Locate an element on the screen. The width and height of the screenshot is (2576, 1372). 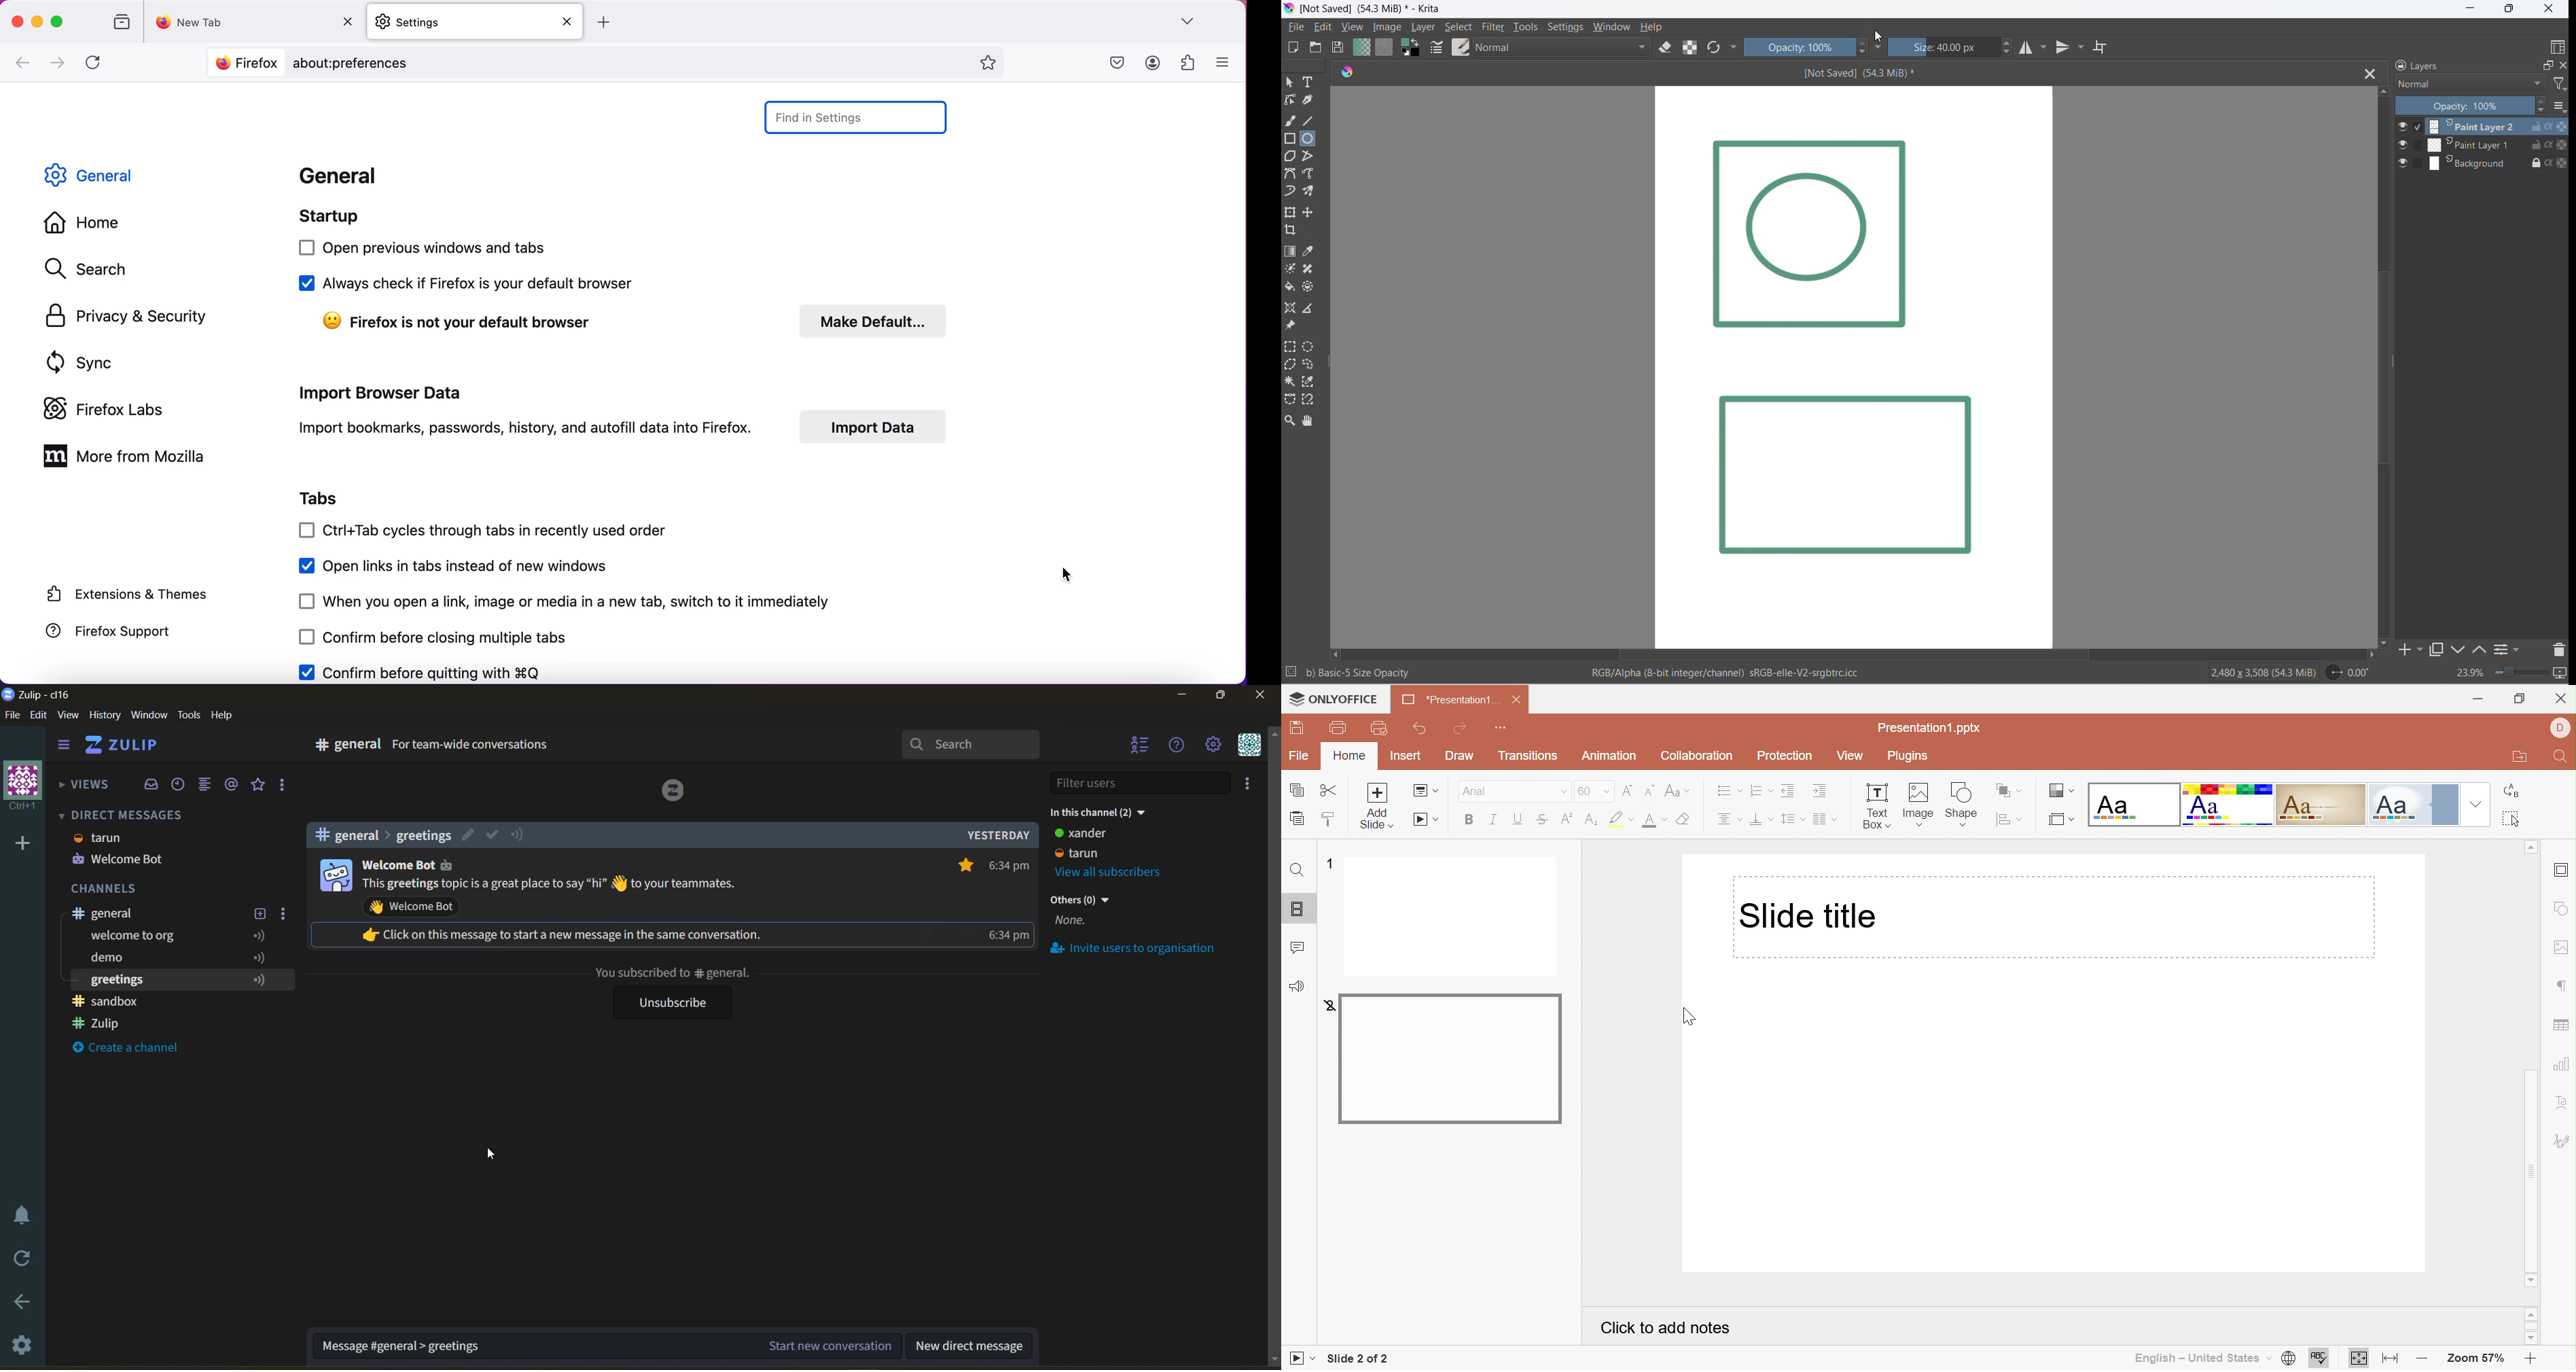
Align Bottom is located at coordinates (1761, 821).